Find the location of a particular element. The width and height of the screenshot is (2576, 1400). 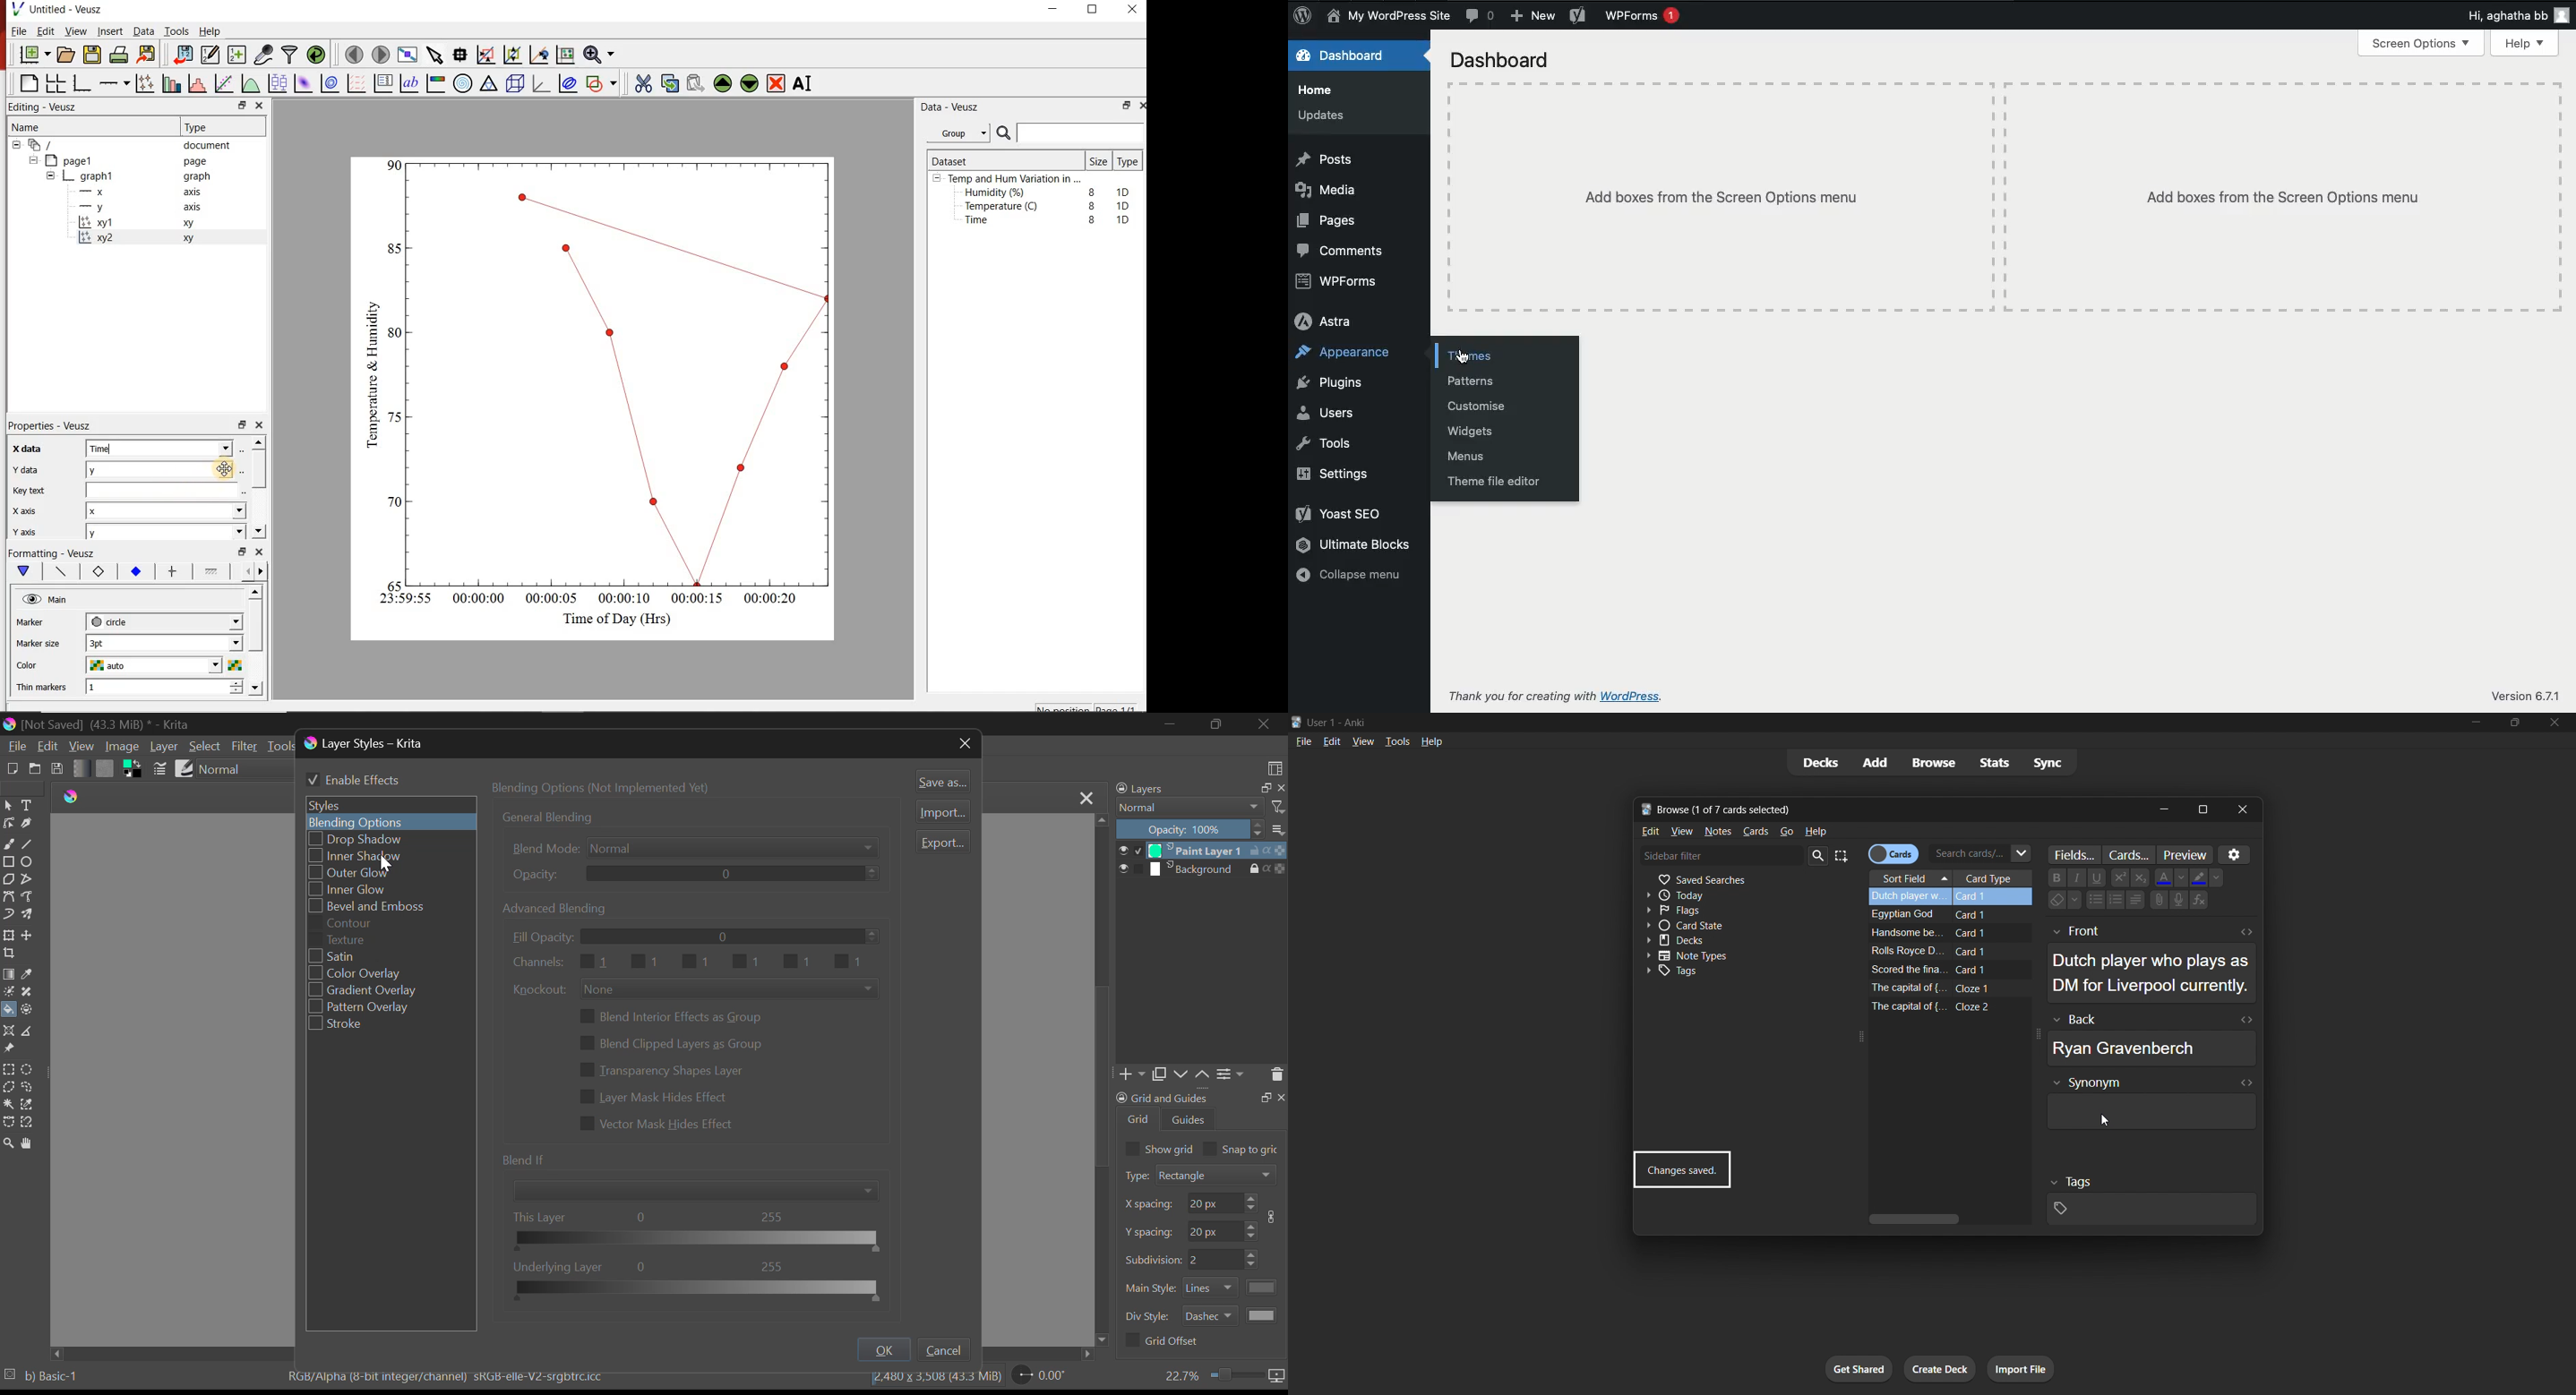

scroll bar is located at coordinates (261, 485).